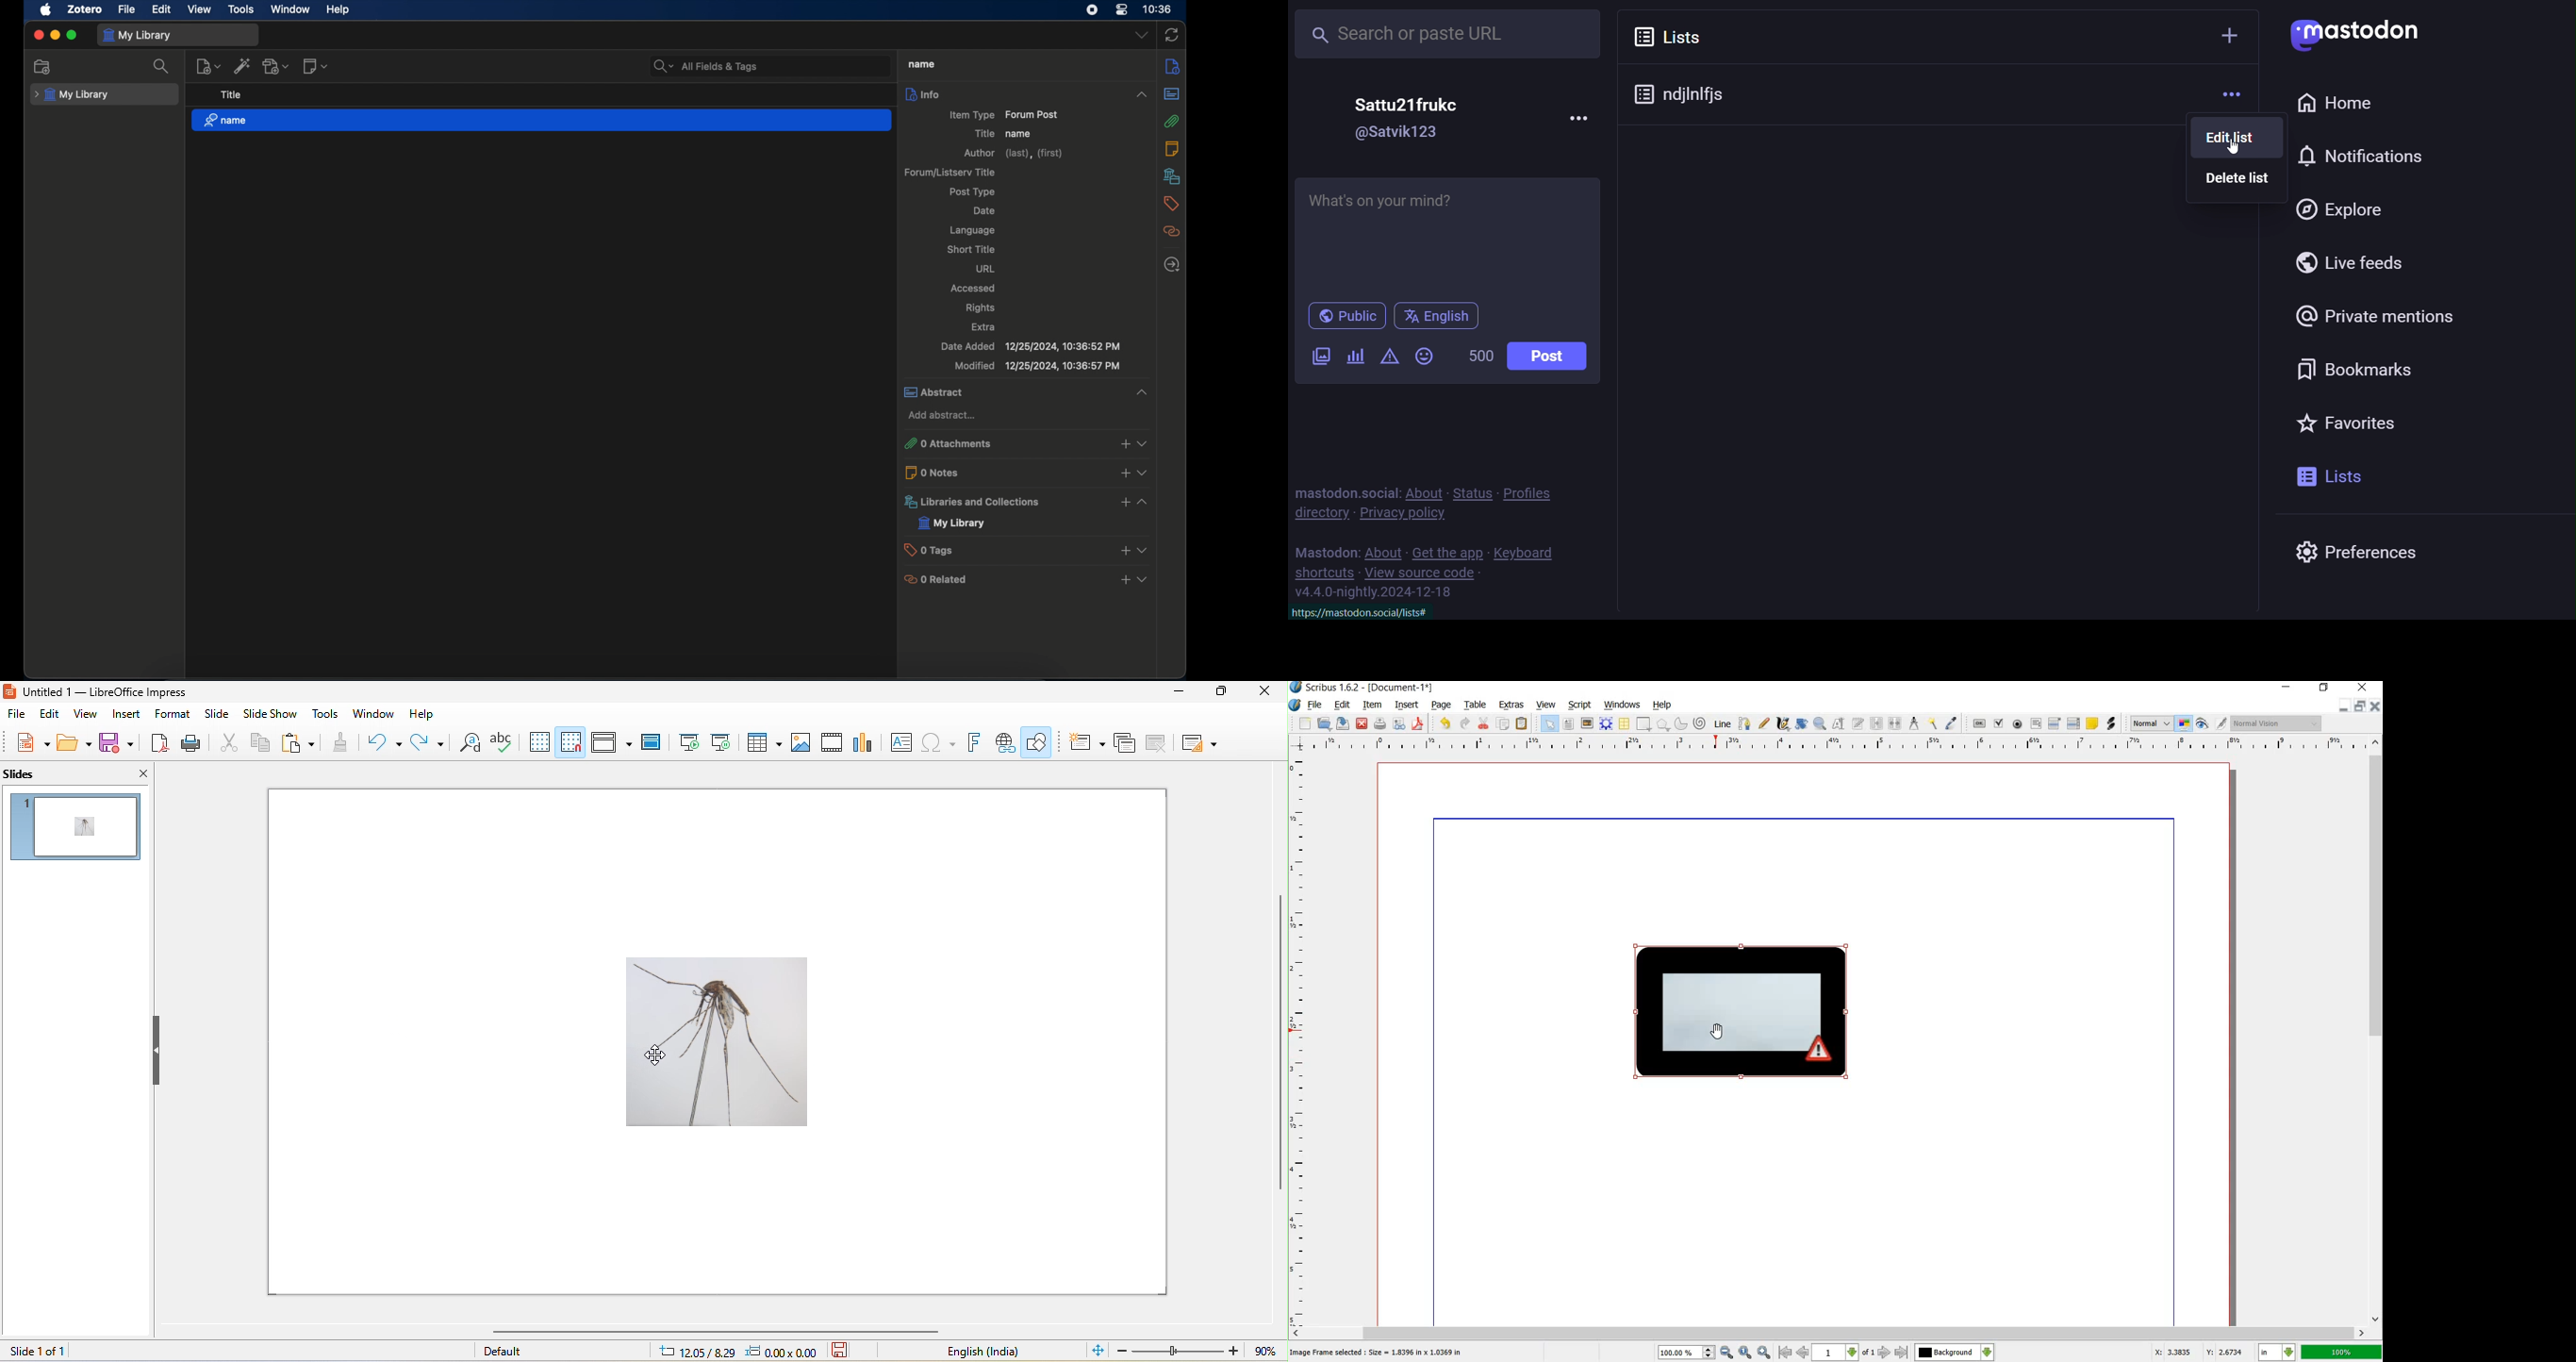 Image resolution: width=2576 pixels, height=1372 pixels. I want to click on restore, so click(2325, 688).